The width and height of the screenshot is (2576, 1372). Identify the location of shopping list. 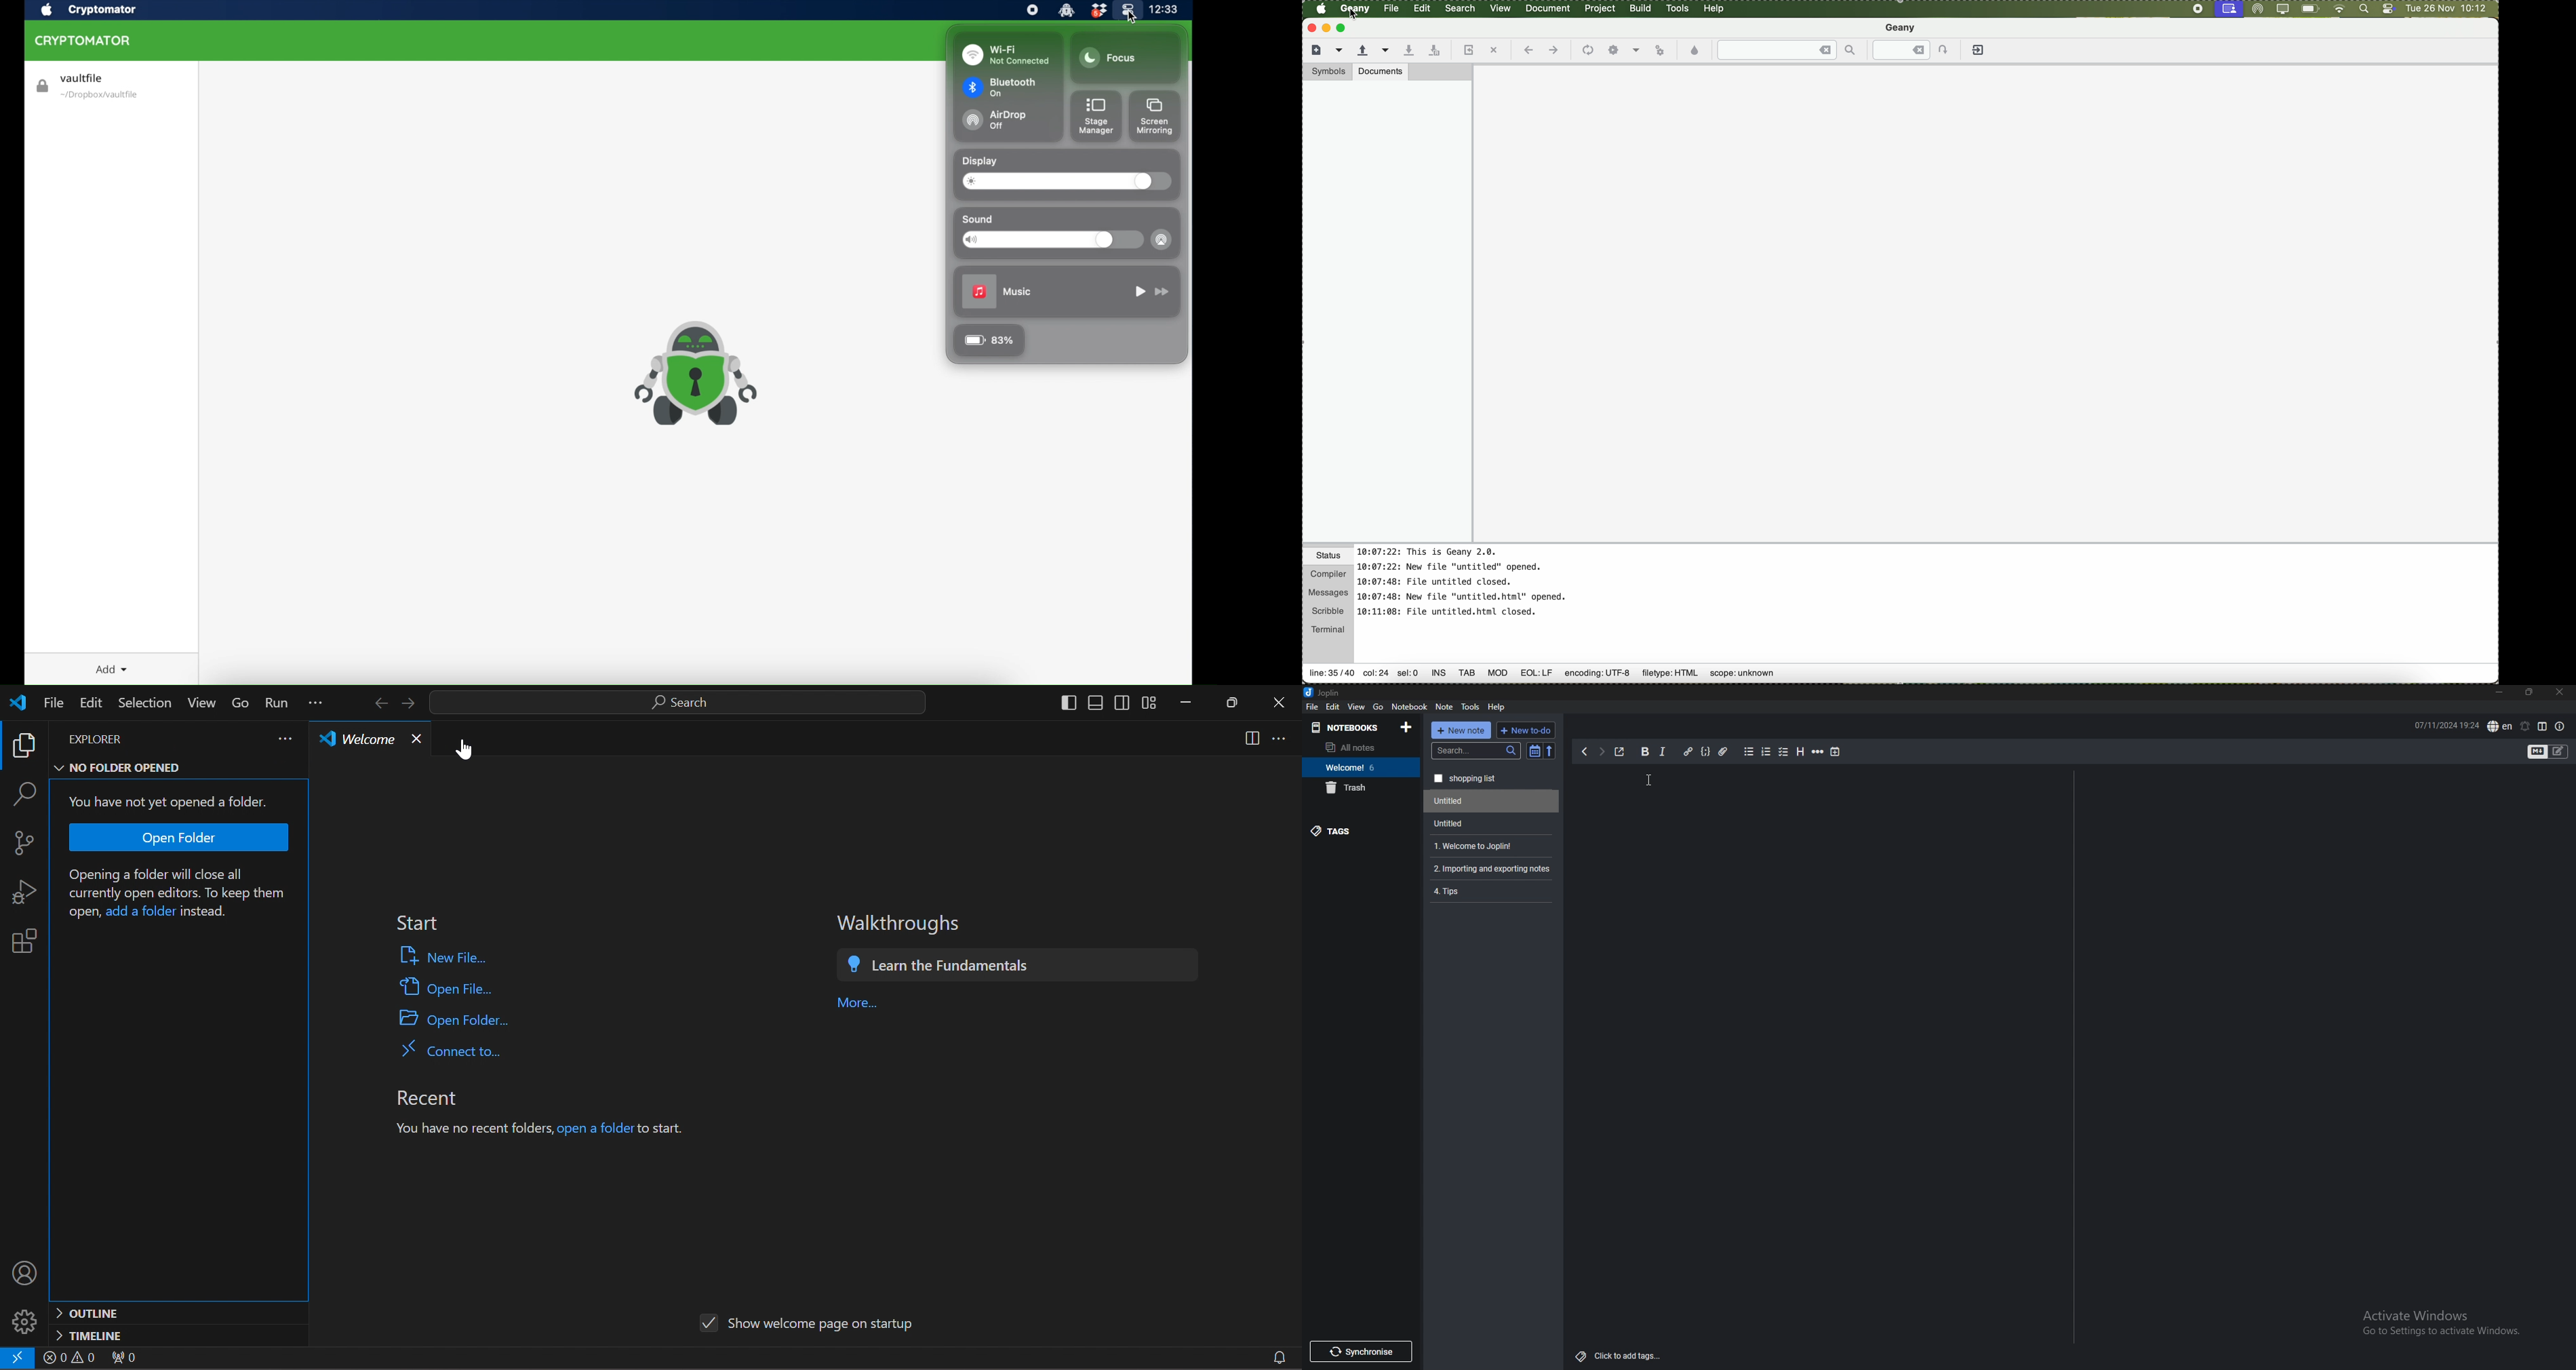
(1492, 779).